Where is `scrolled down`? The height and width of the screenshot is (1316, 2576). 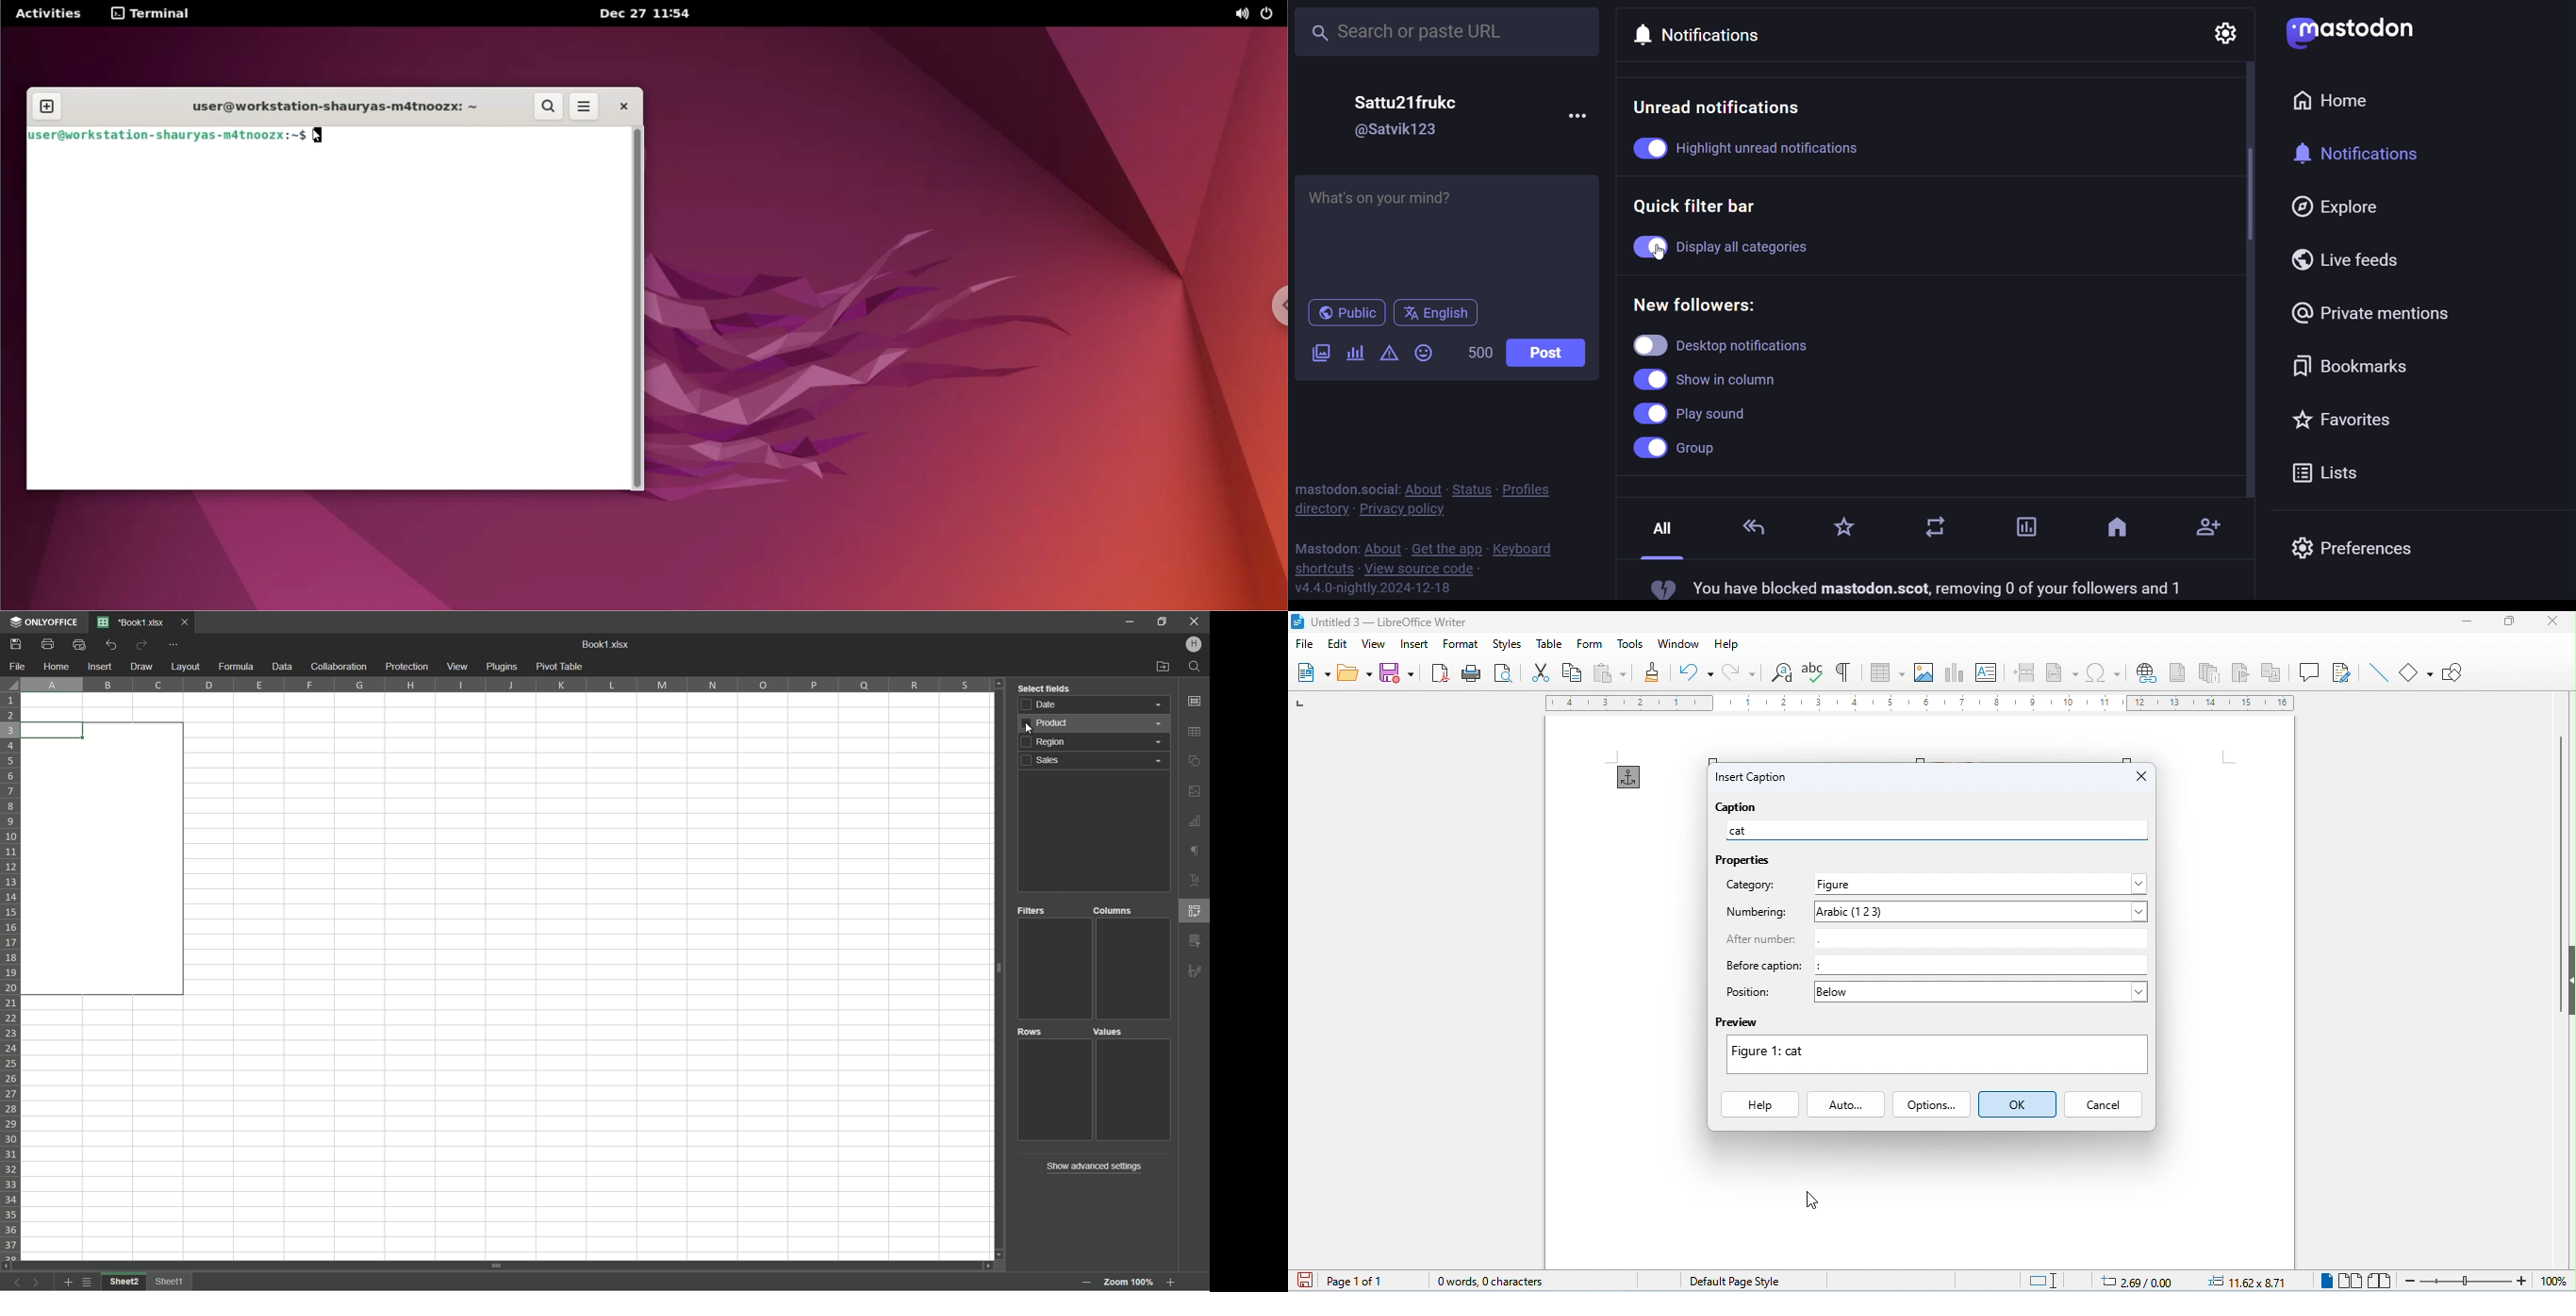
scrolled down is located at coordinates (2243, 193).